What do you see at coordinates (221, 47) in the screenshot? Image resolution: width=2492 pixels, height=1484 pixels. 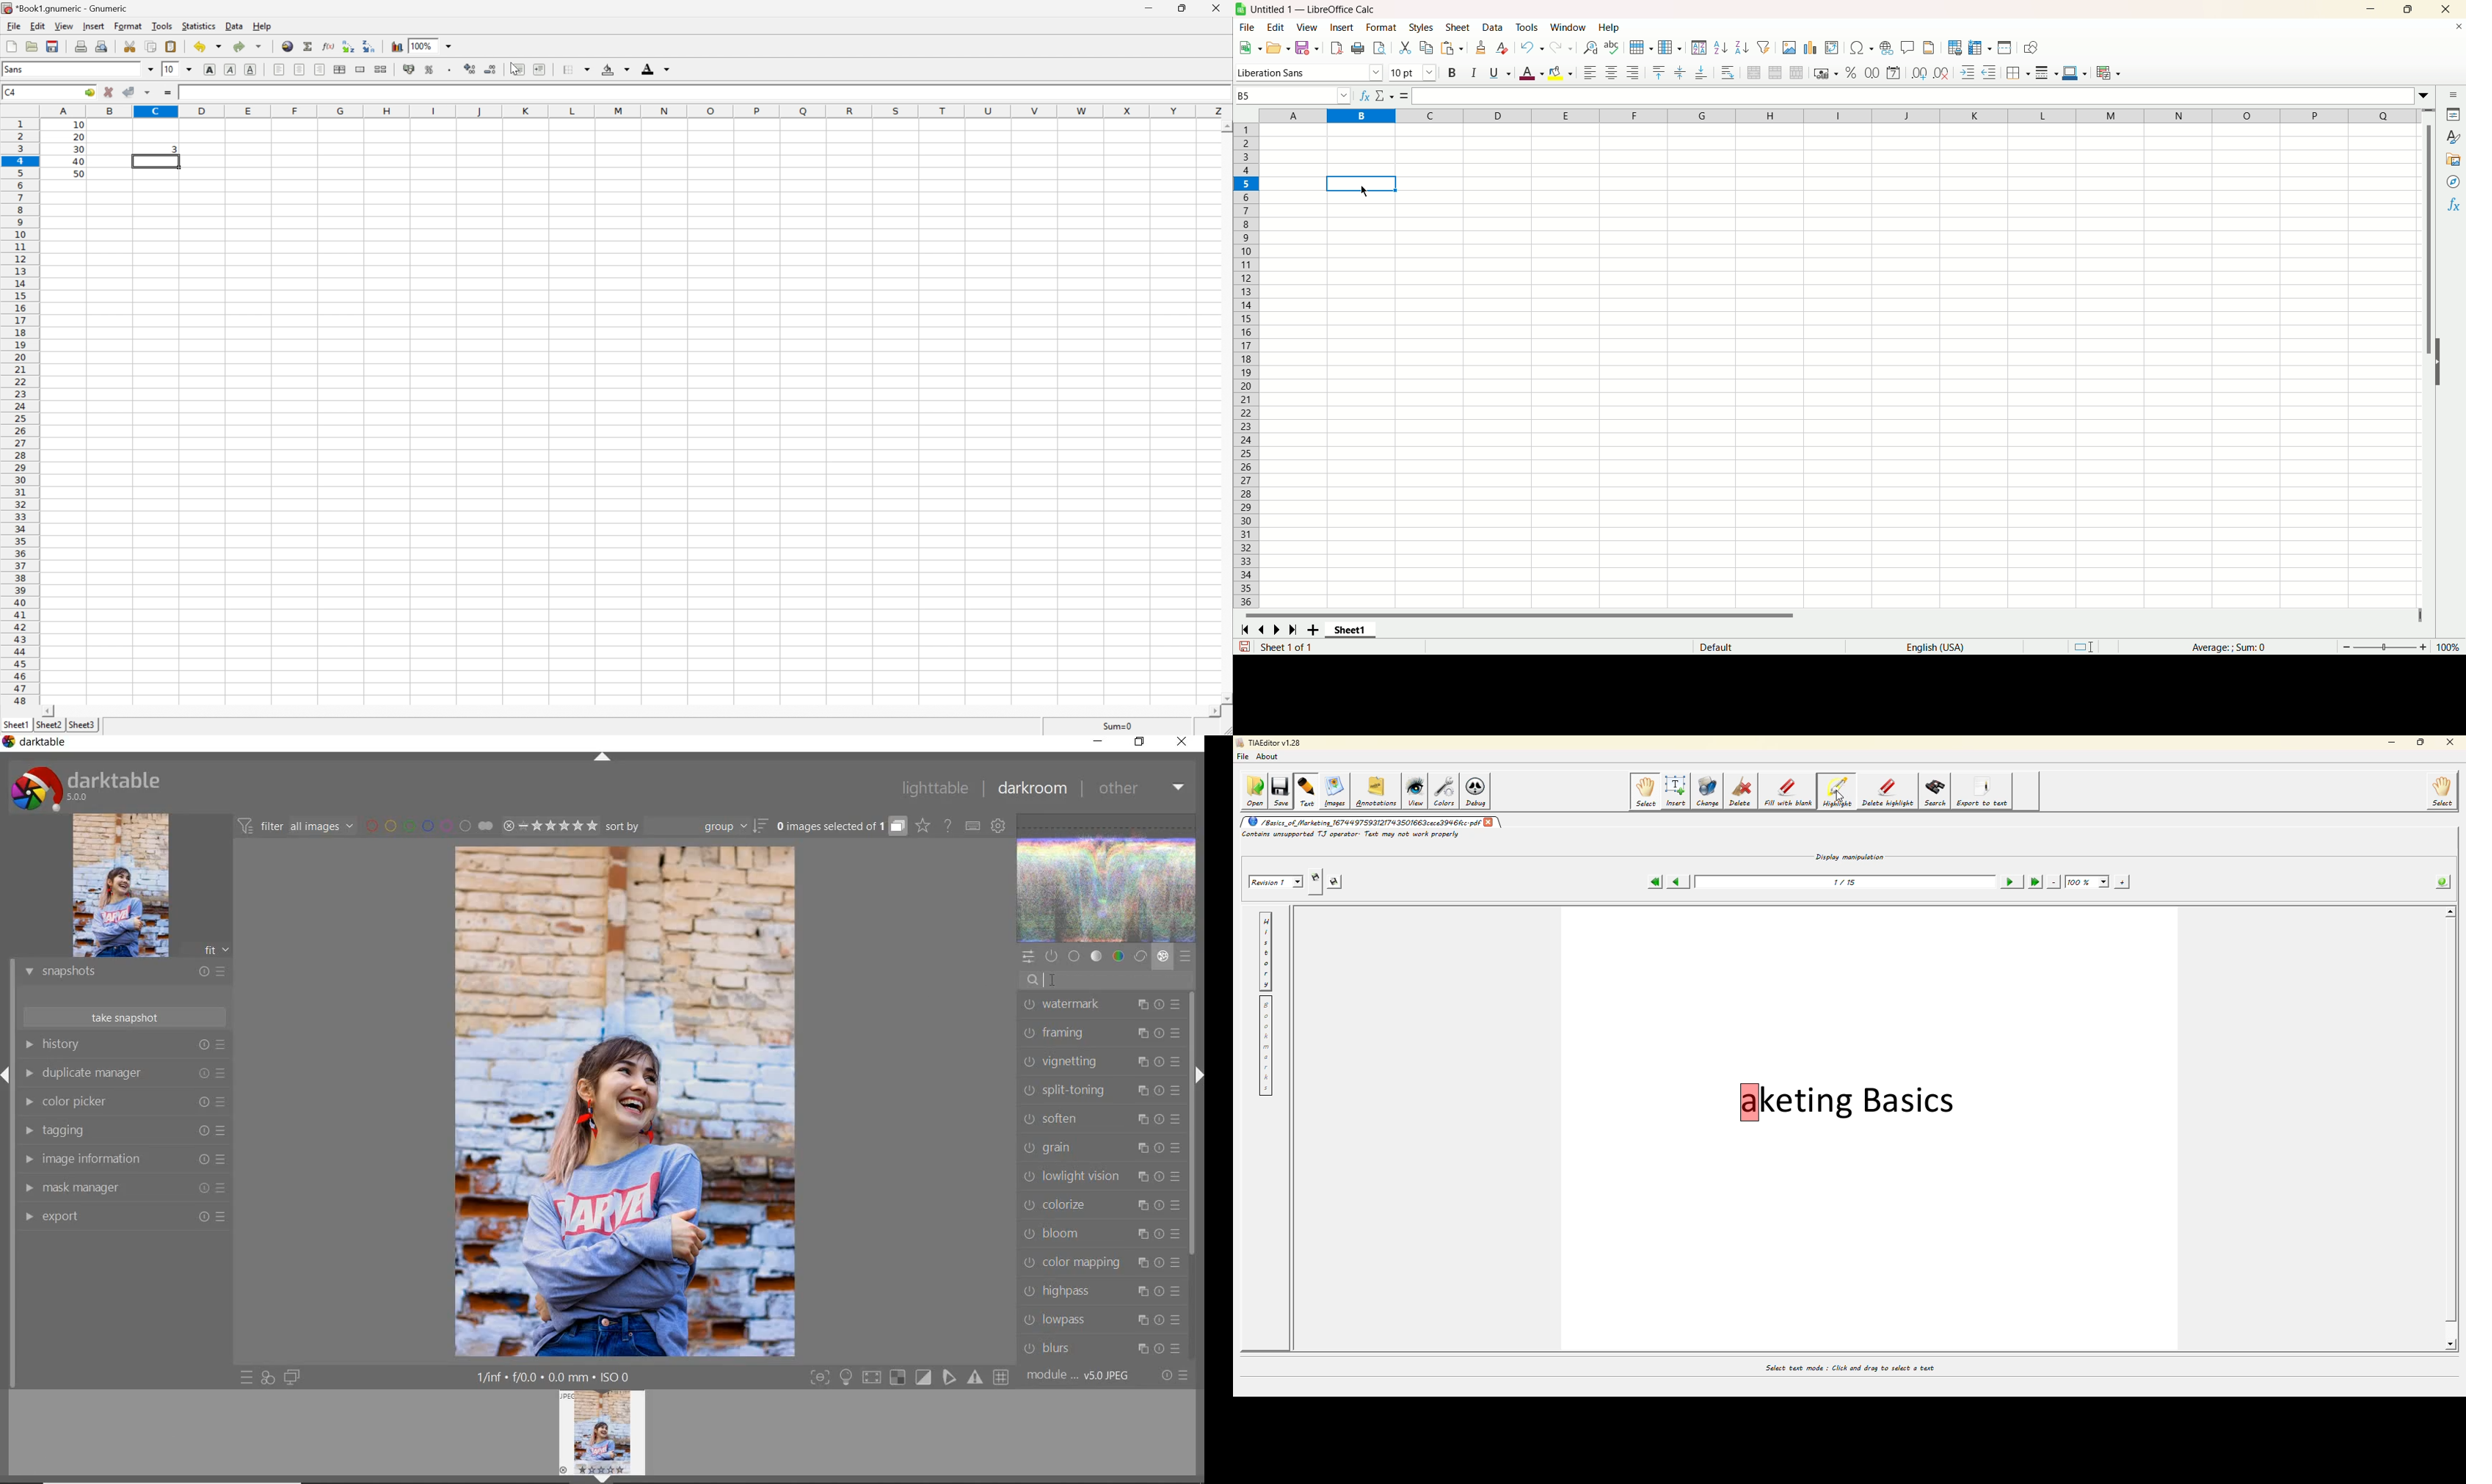 I see `Drop down` at bounding box center [221, 47].